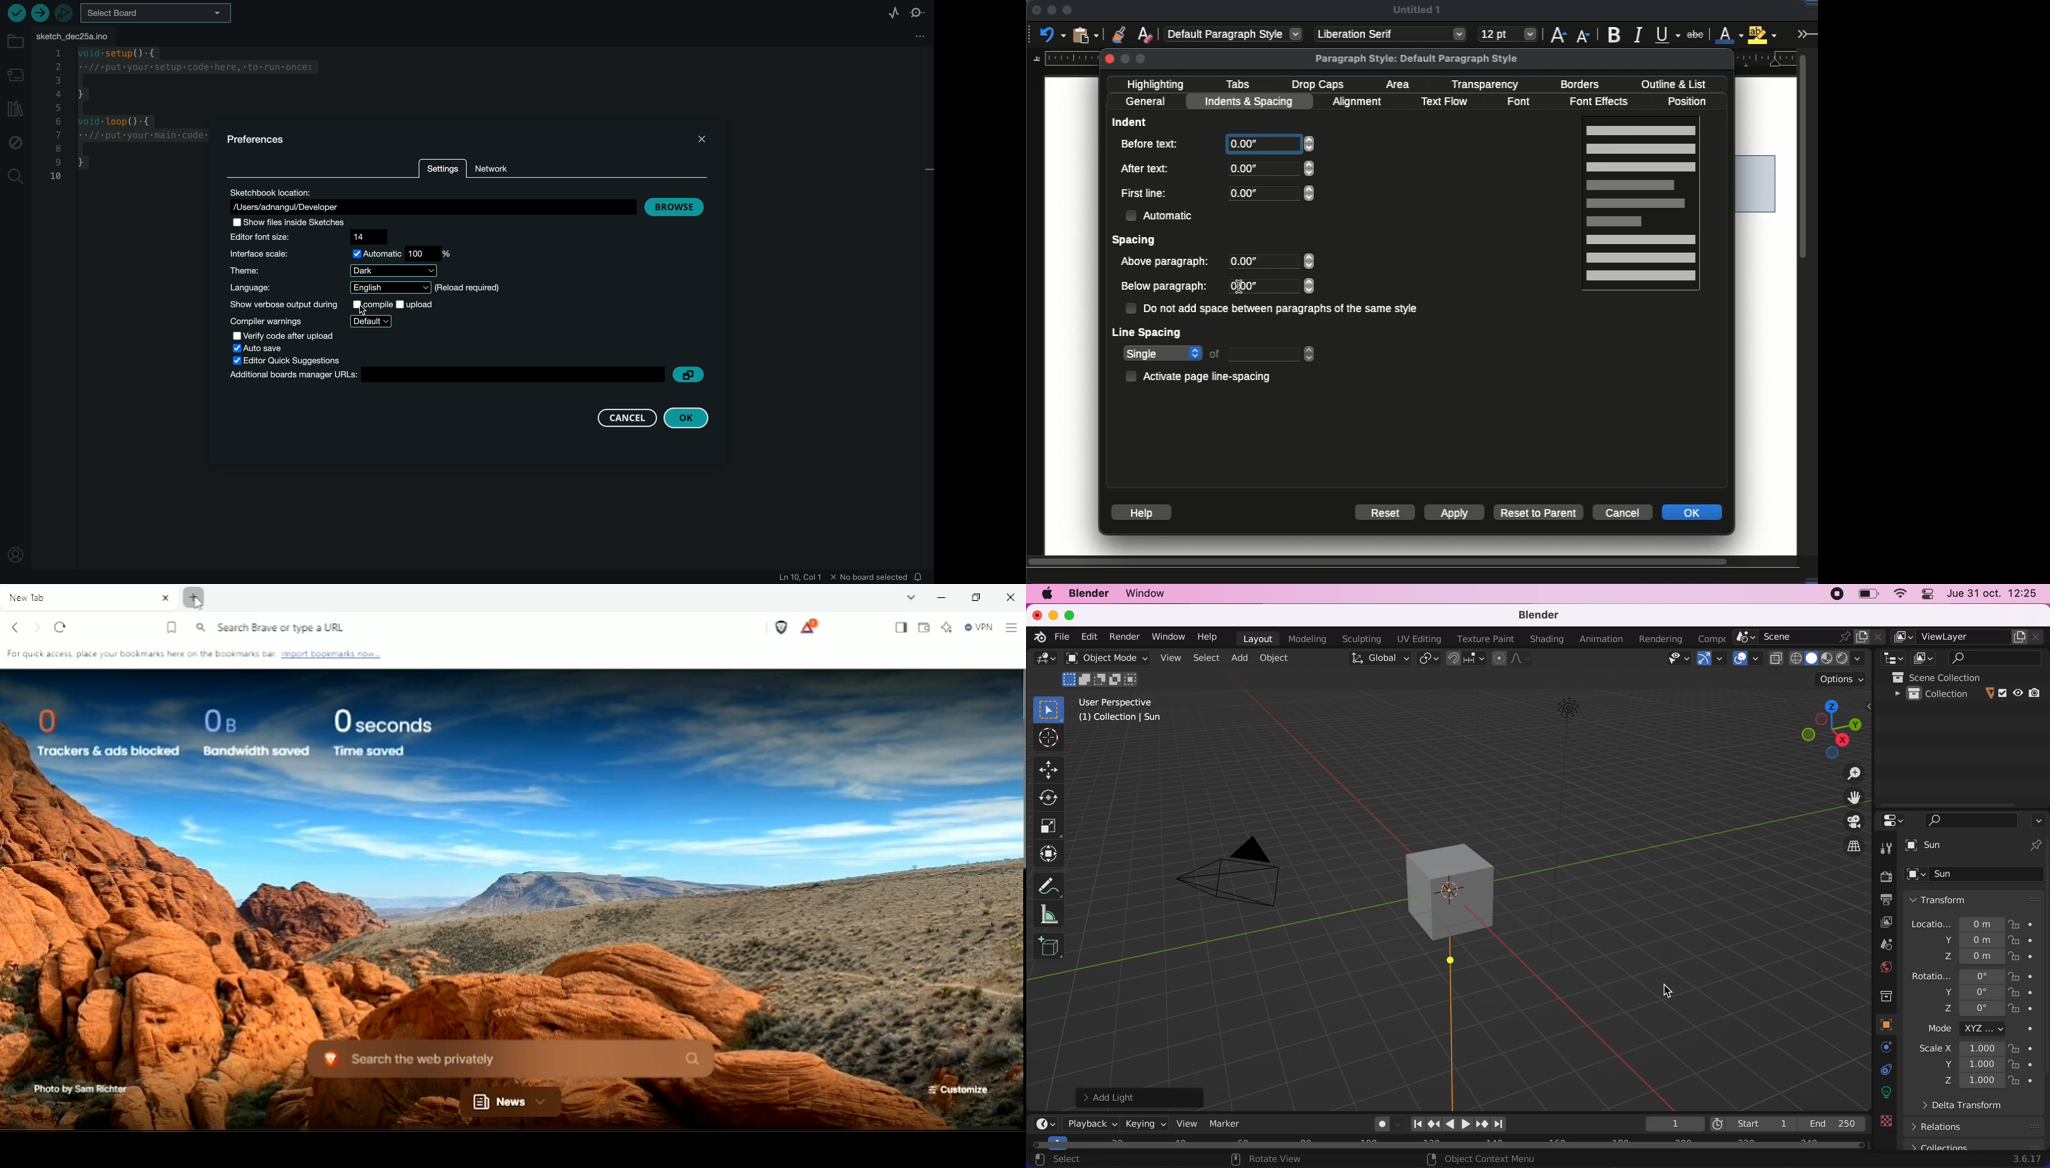  I want to click on editor type, so click(1890, 820).